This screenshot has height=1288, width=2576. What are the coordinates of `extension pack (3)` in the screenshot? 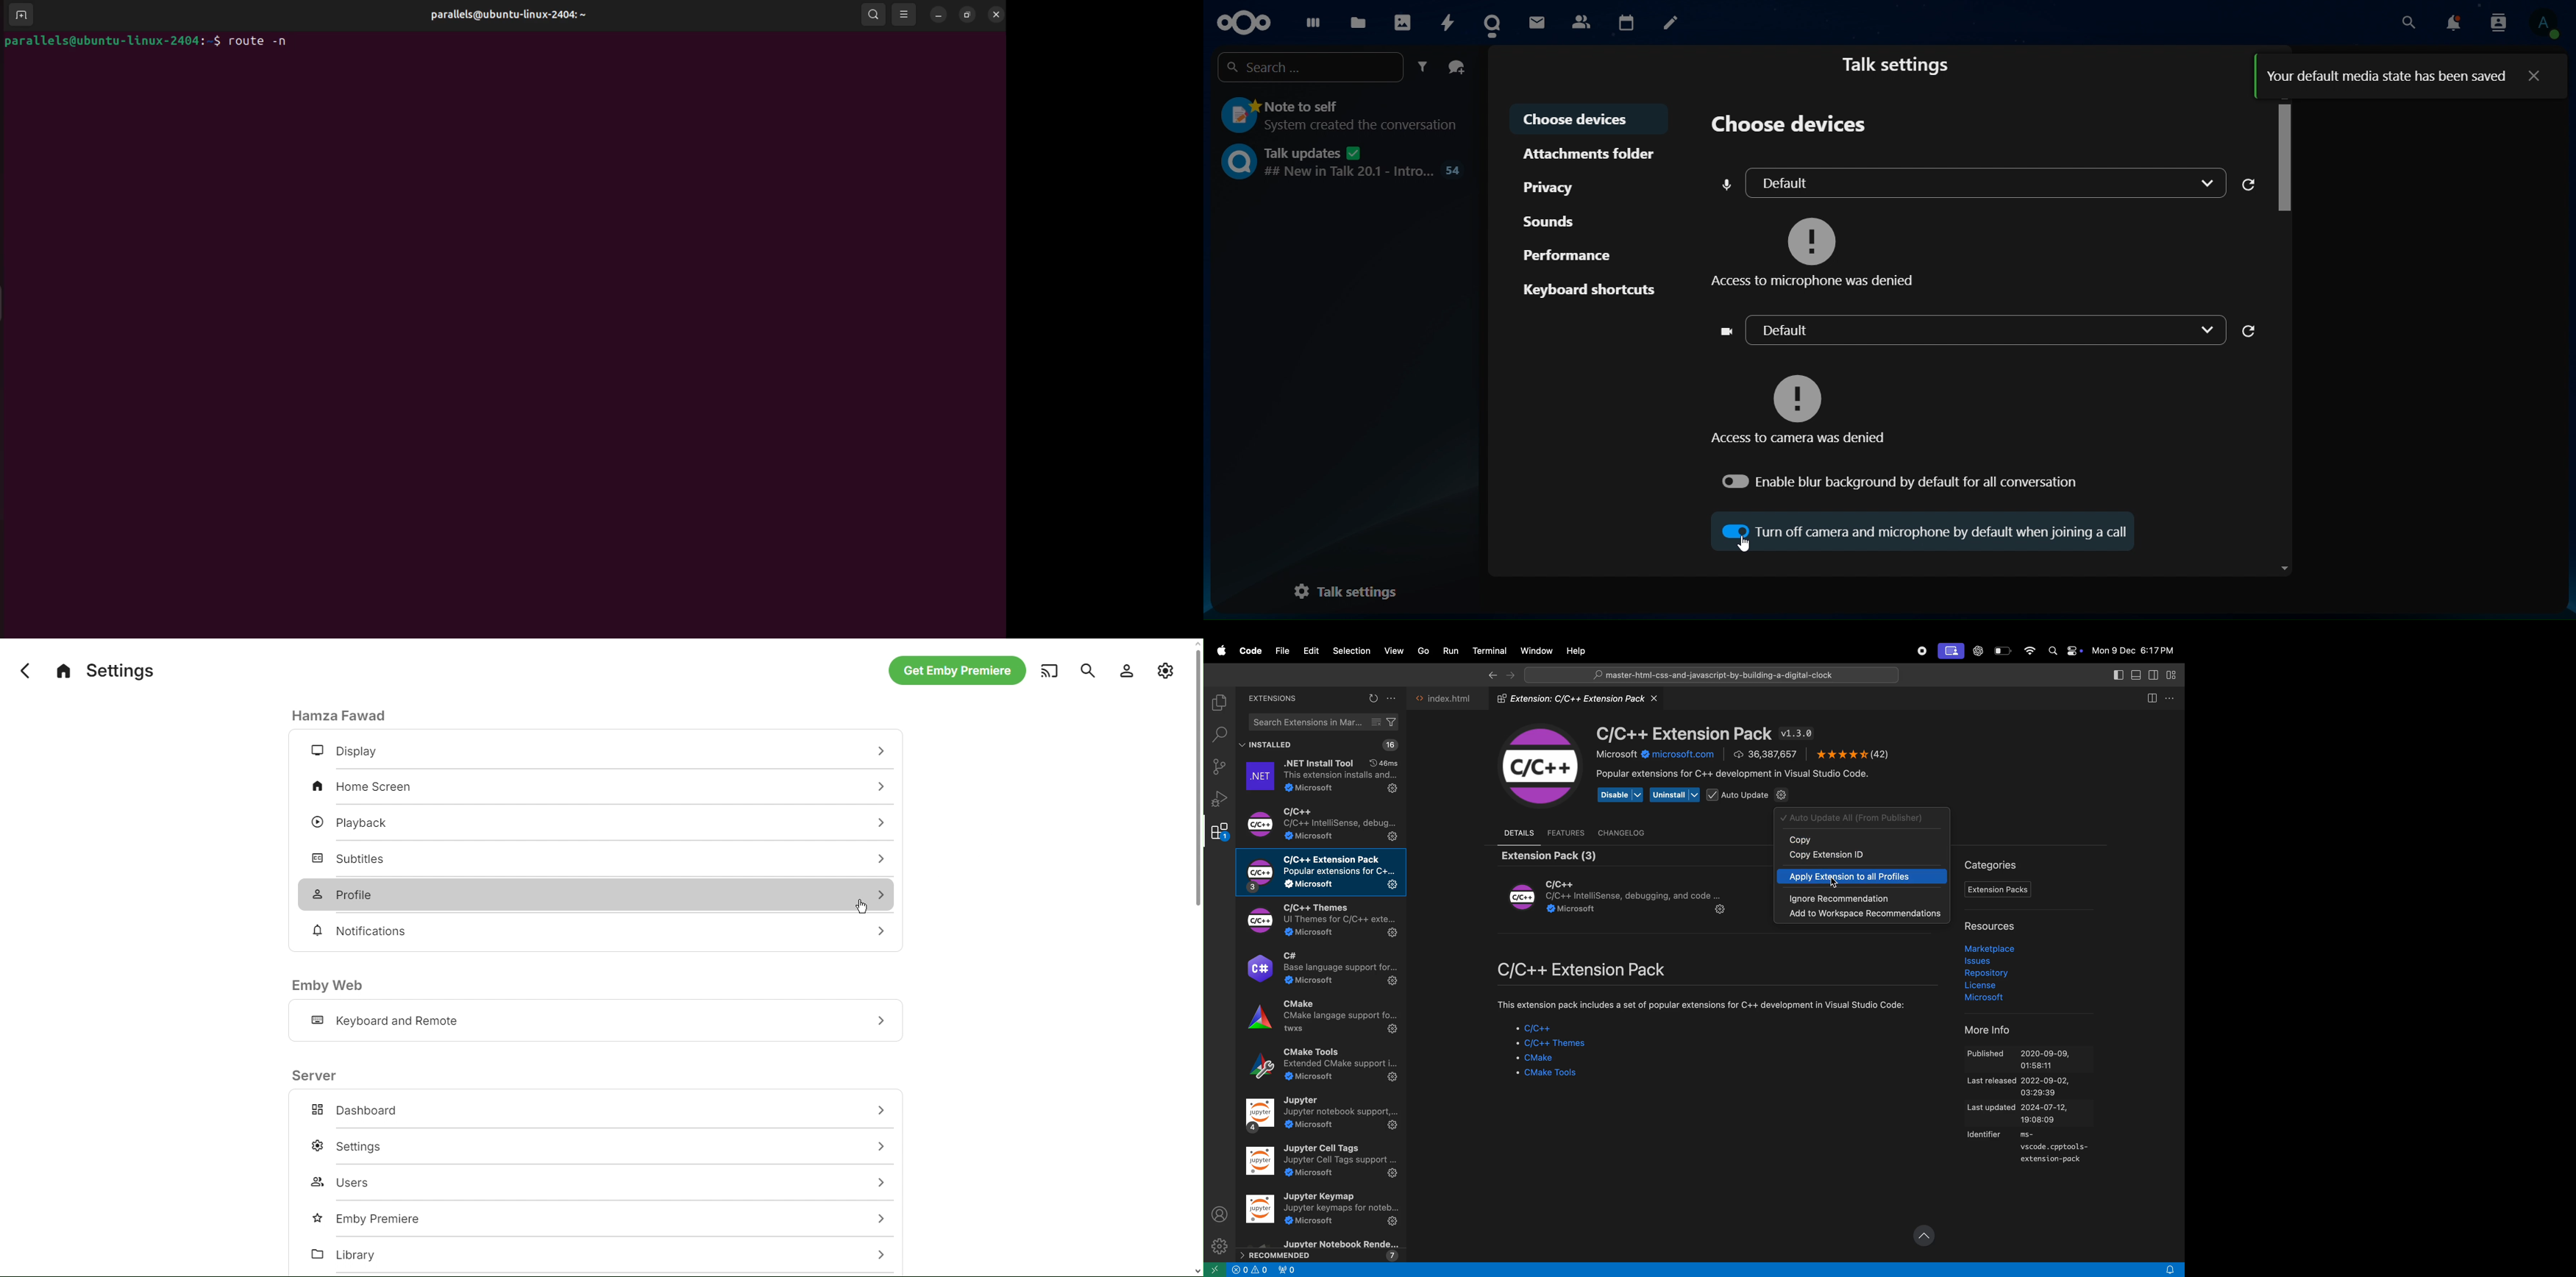 It's located at (1545, 854).